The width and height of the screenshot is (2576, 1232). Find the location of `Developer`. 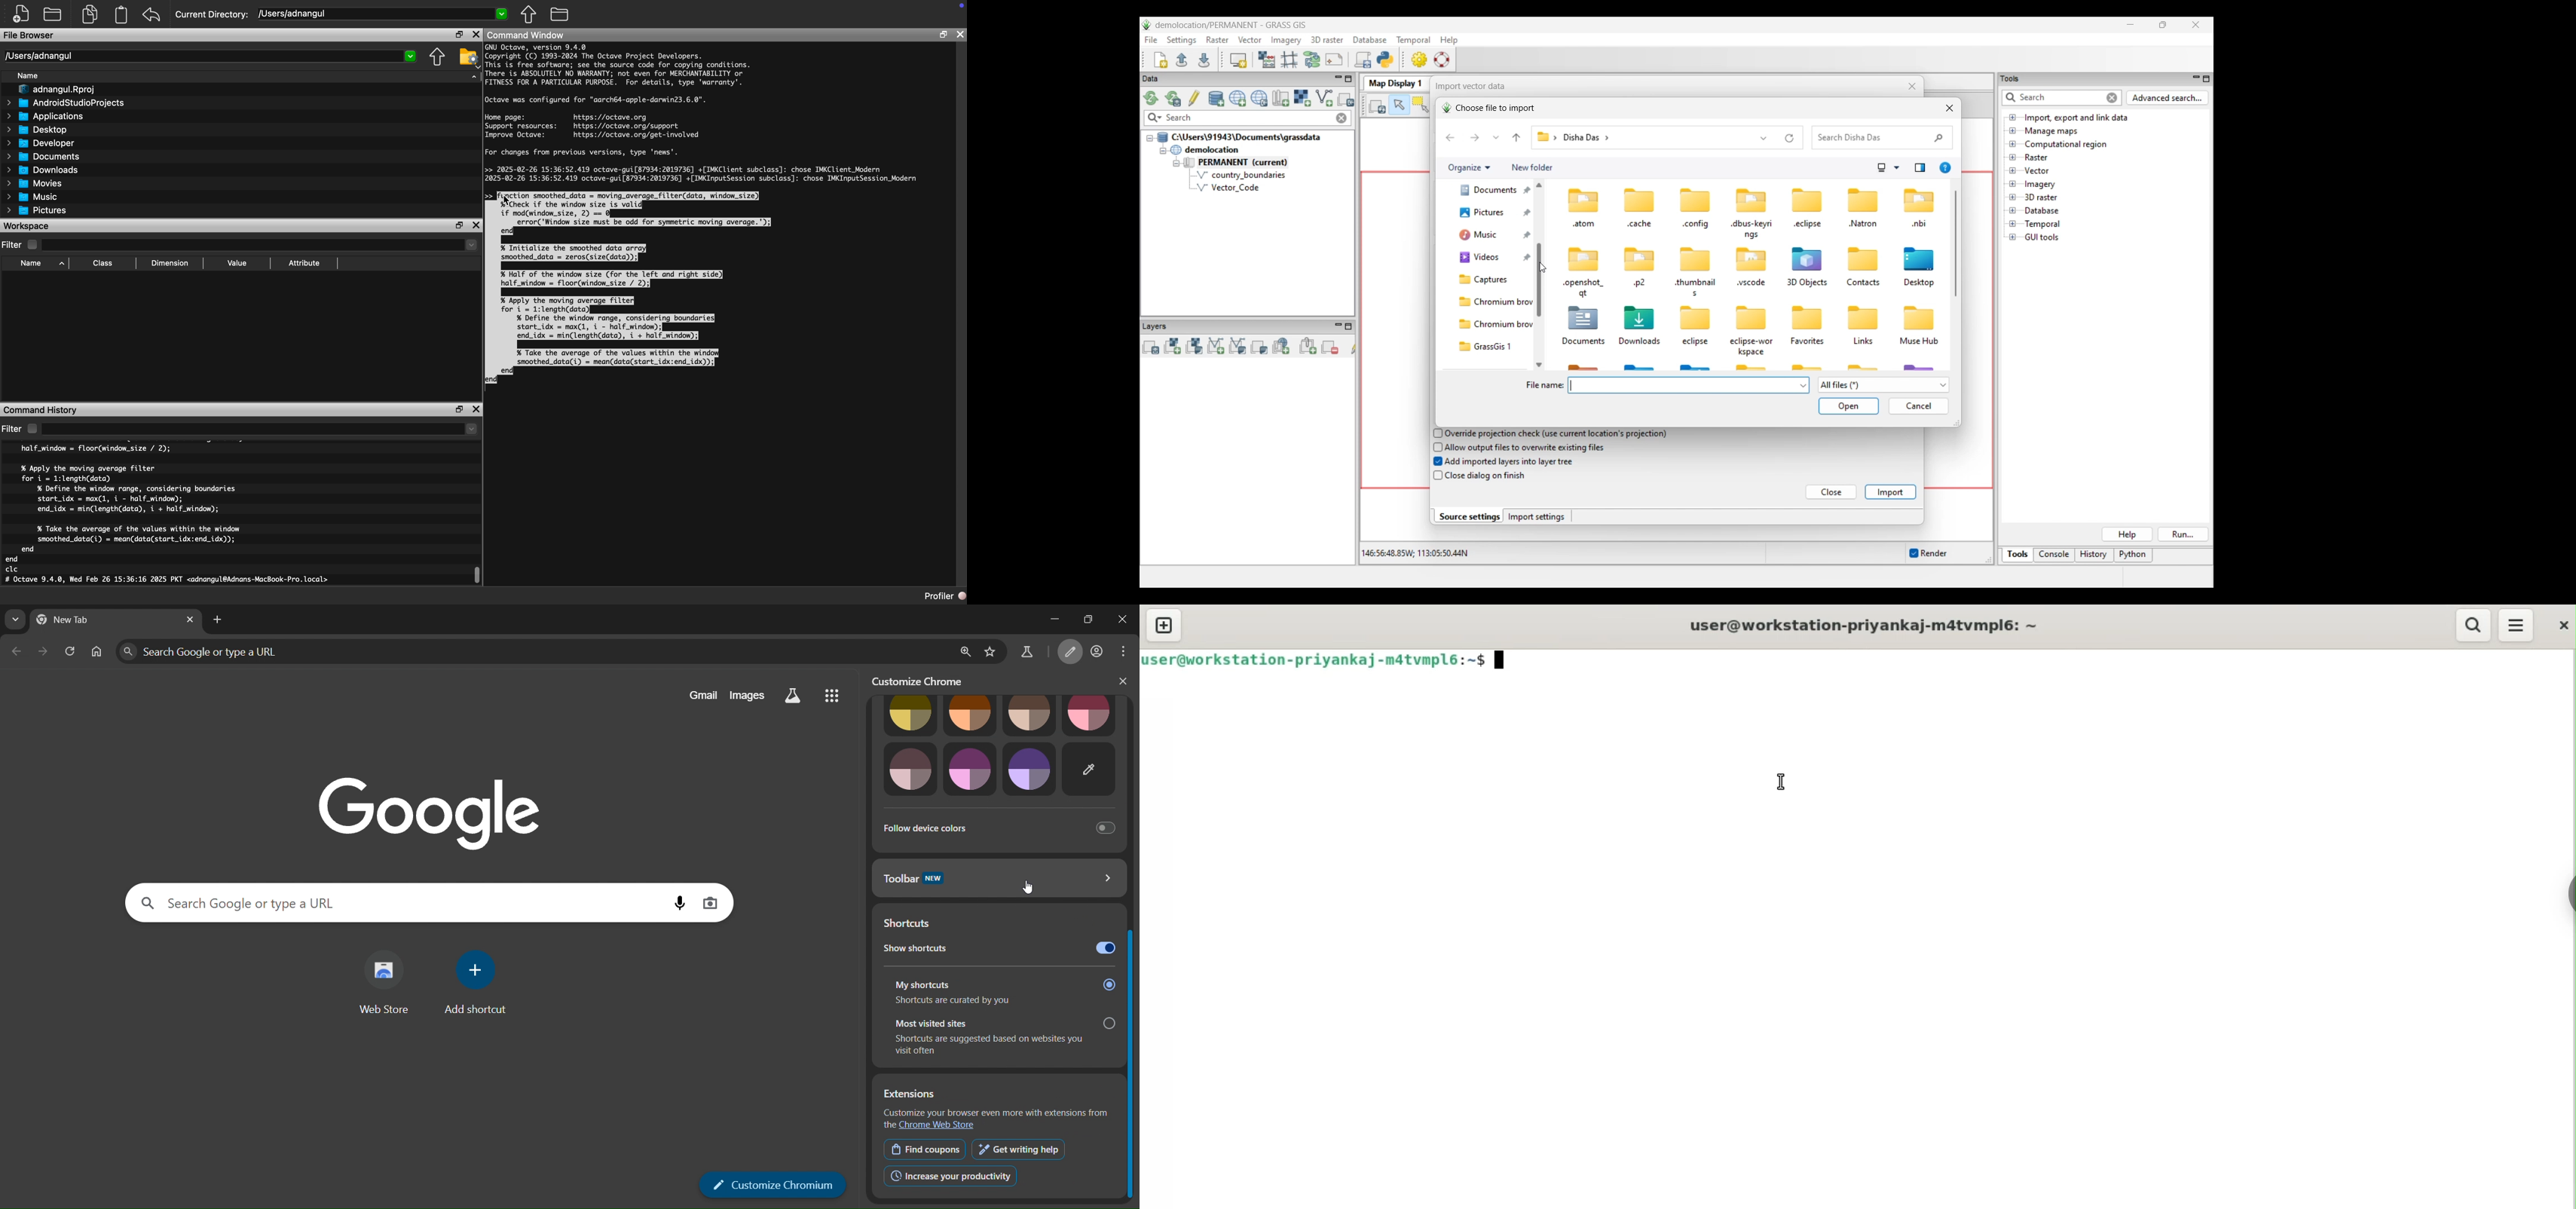

Developer is located at coordinates (40, 143).